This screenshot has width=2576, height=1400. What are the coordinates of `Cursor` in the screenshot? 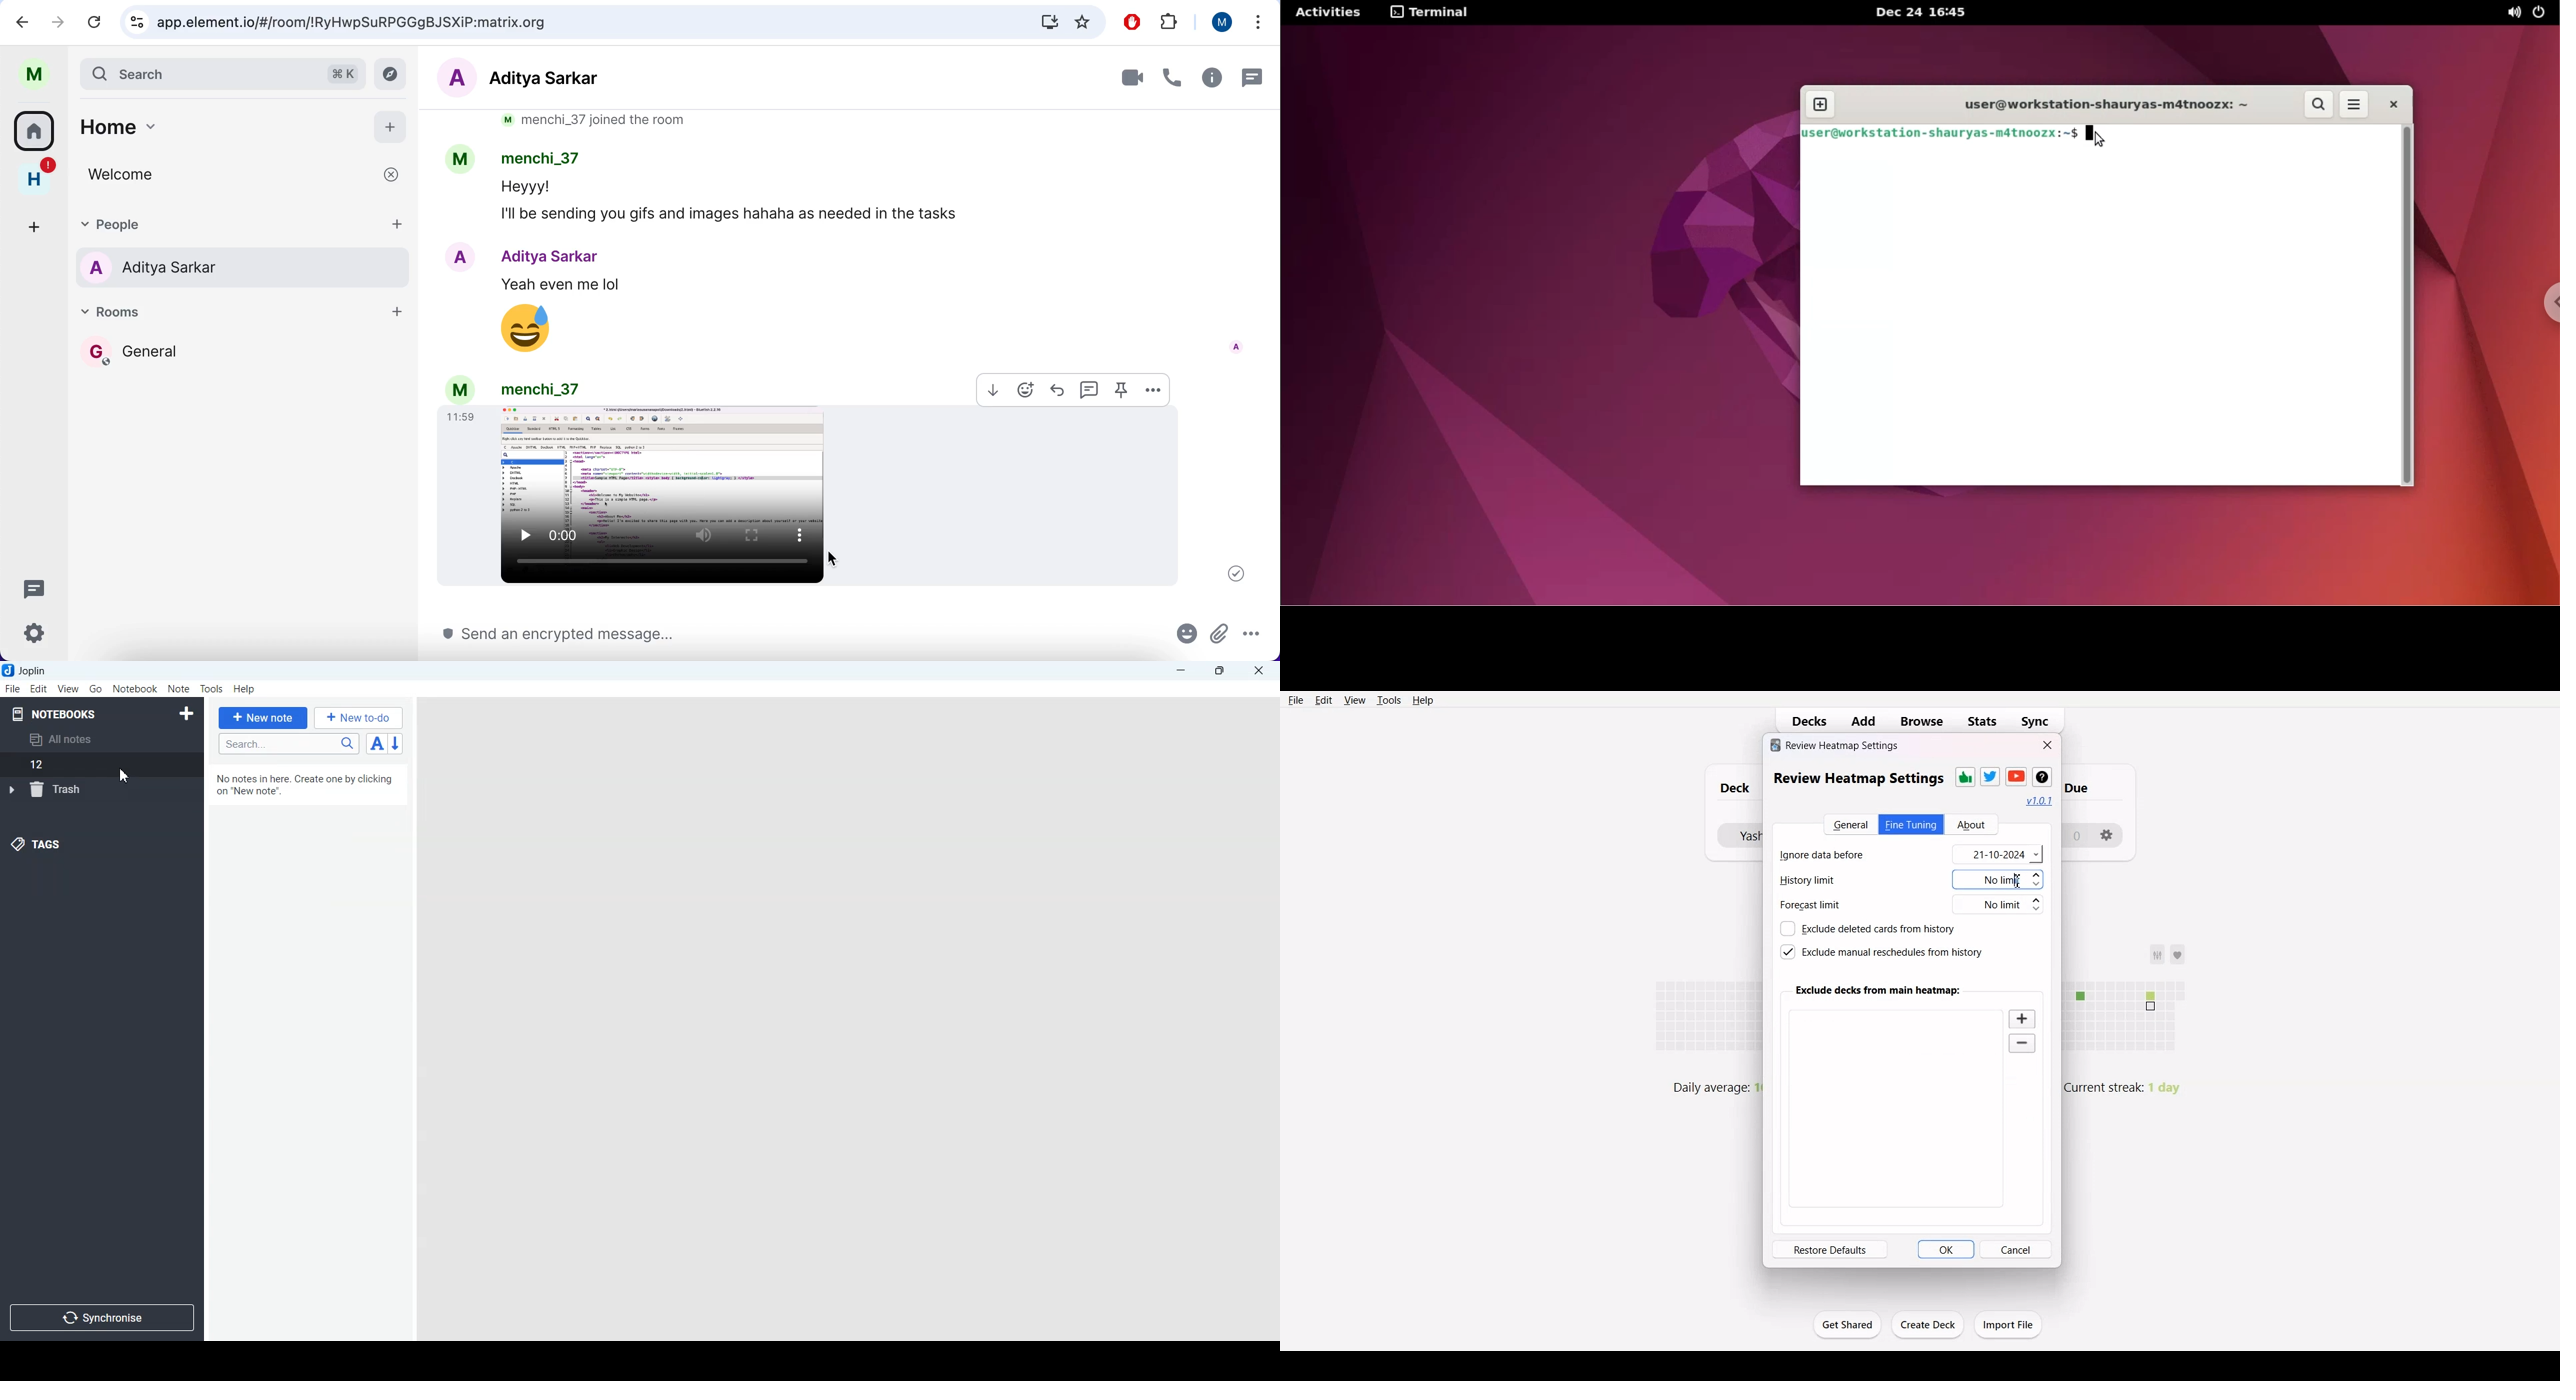 It's located at (124, 776).